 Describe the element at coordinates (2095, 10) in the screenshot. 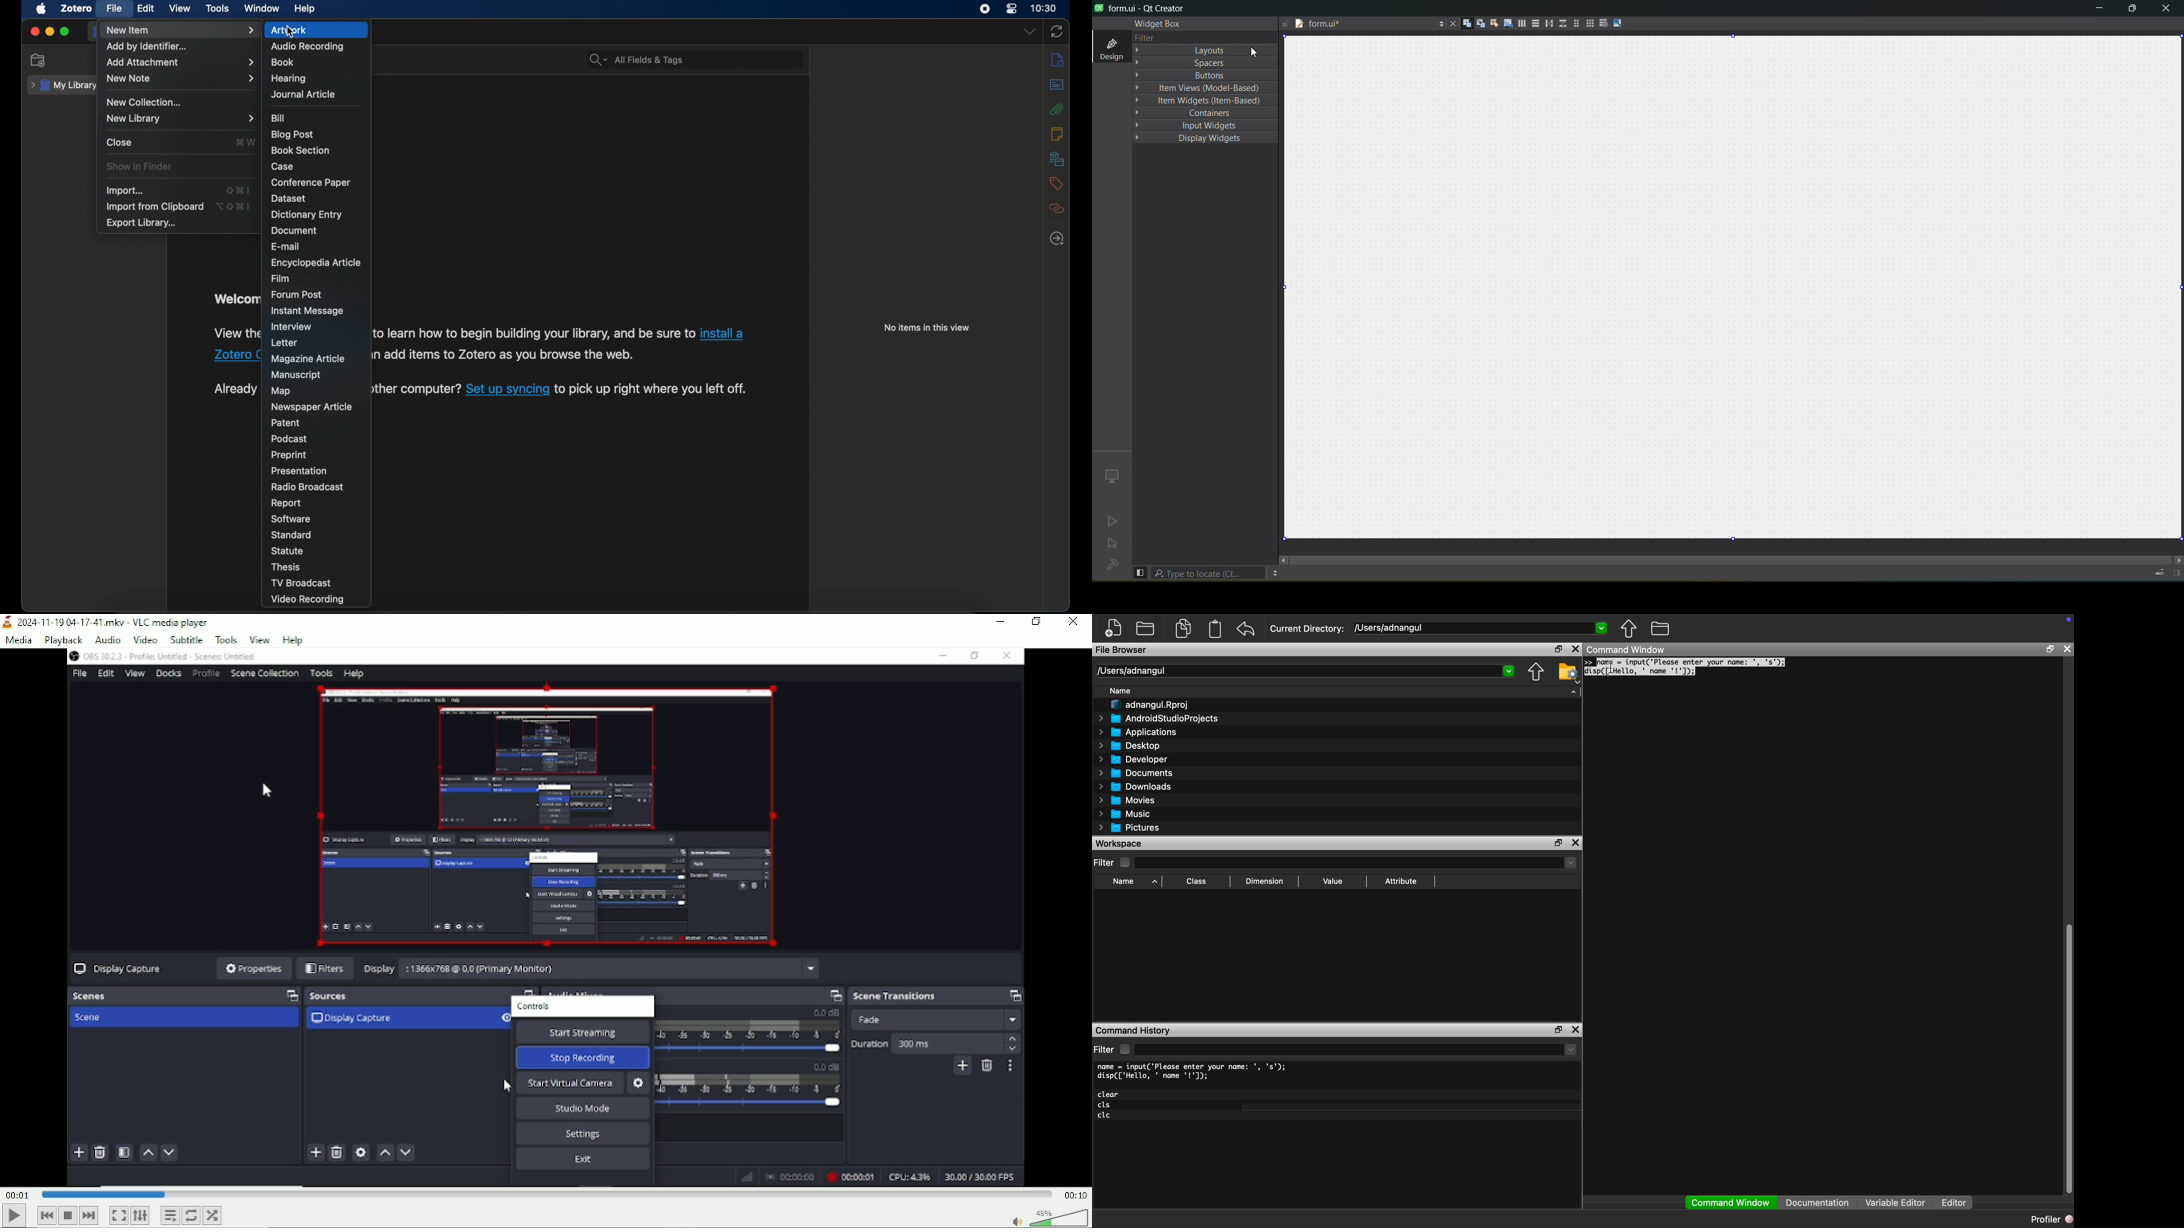

I see `minimize` at that location.